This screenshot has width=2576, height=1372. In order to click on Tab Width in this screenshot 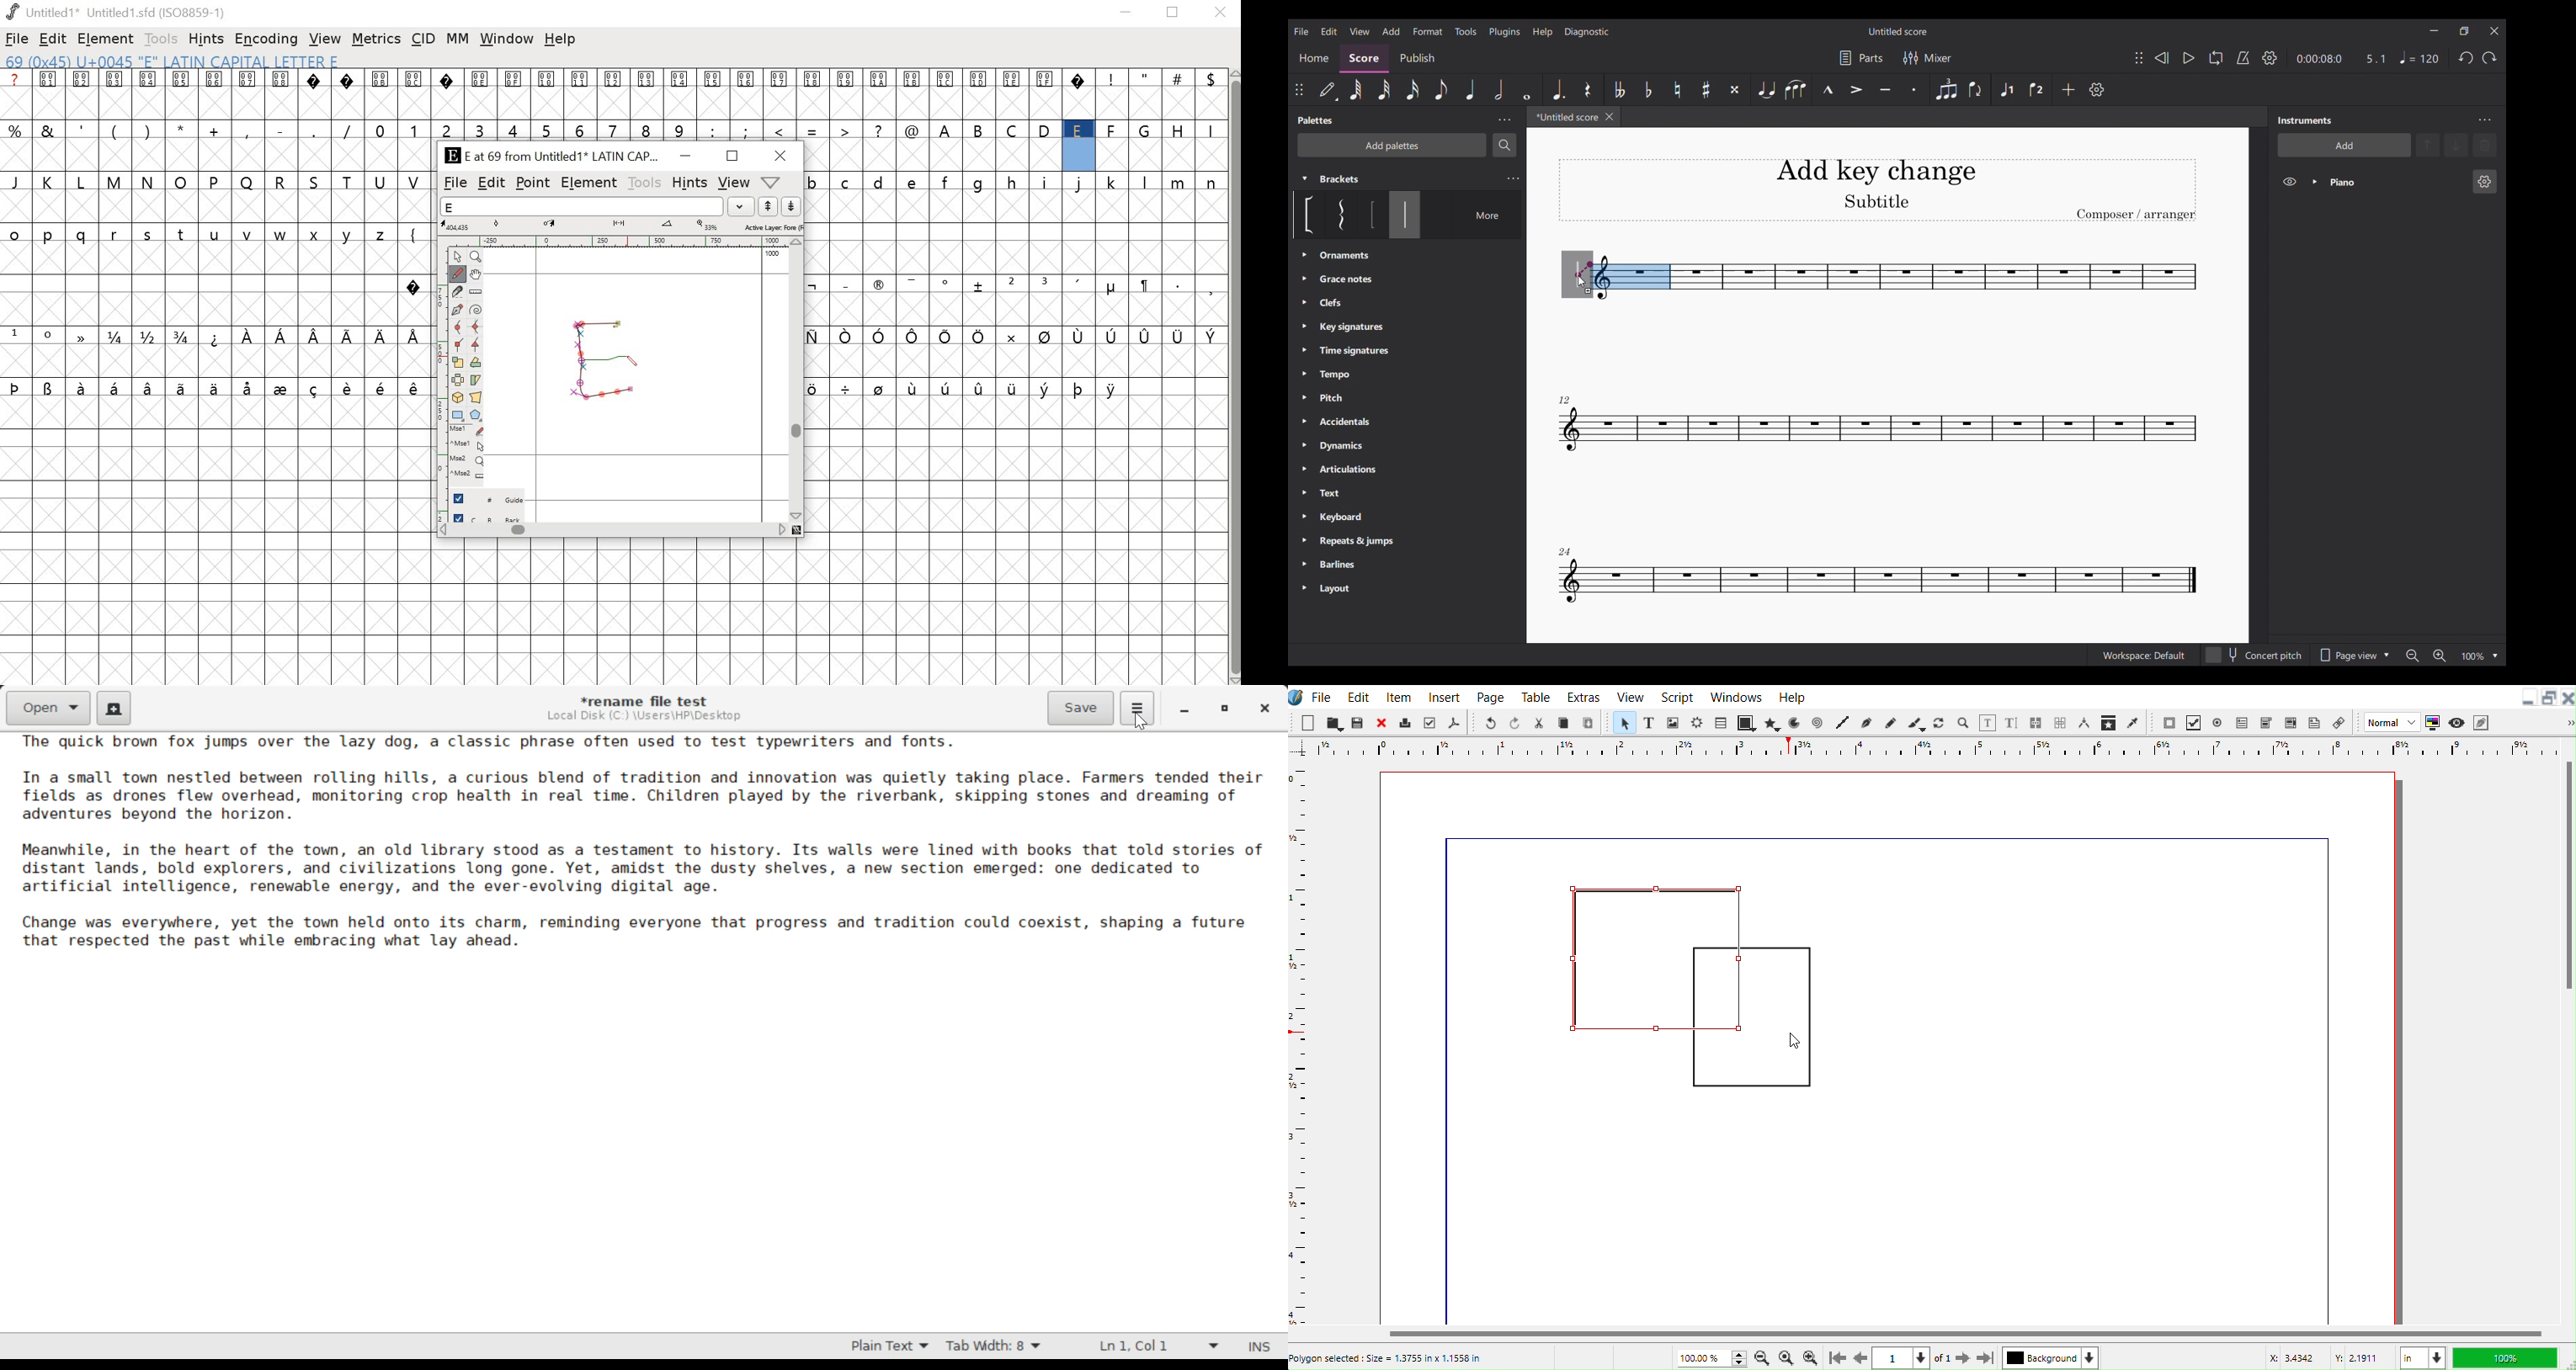, I will do `click(997, 1346)`.